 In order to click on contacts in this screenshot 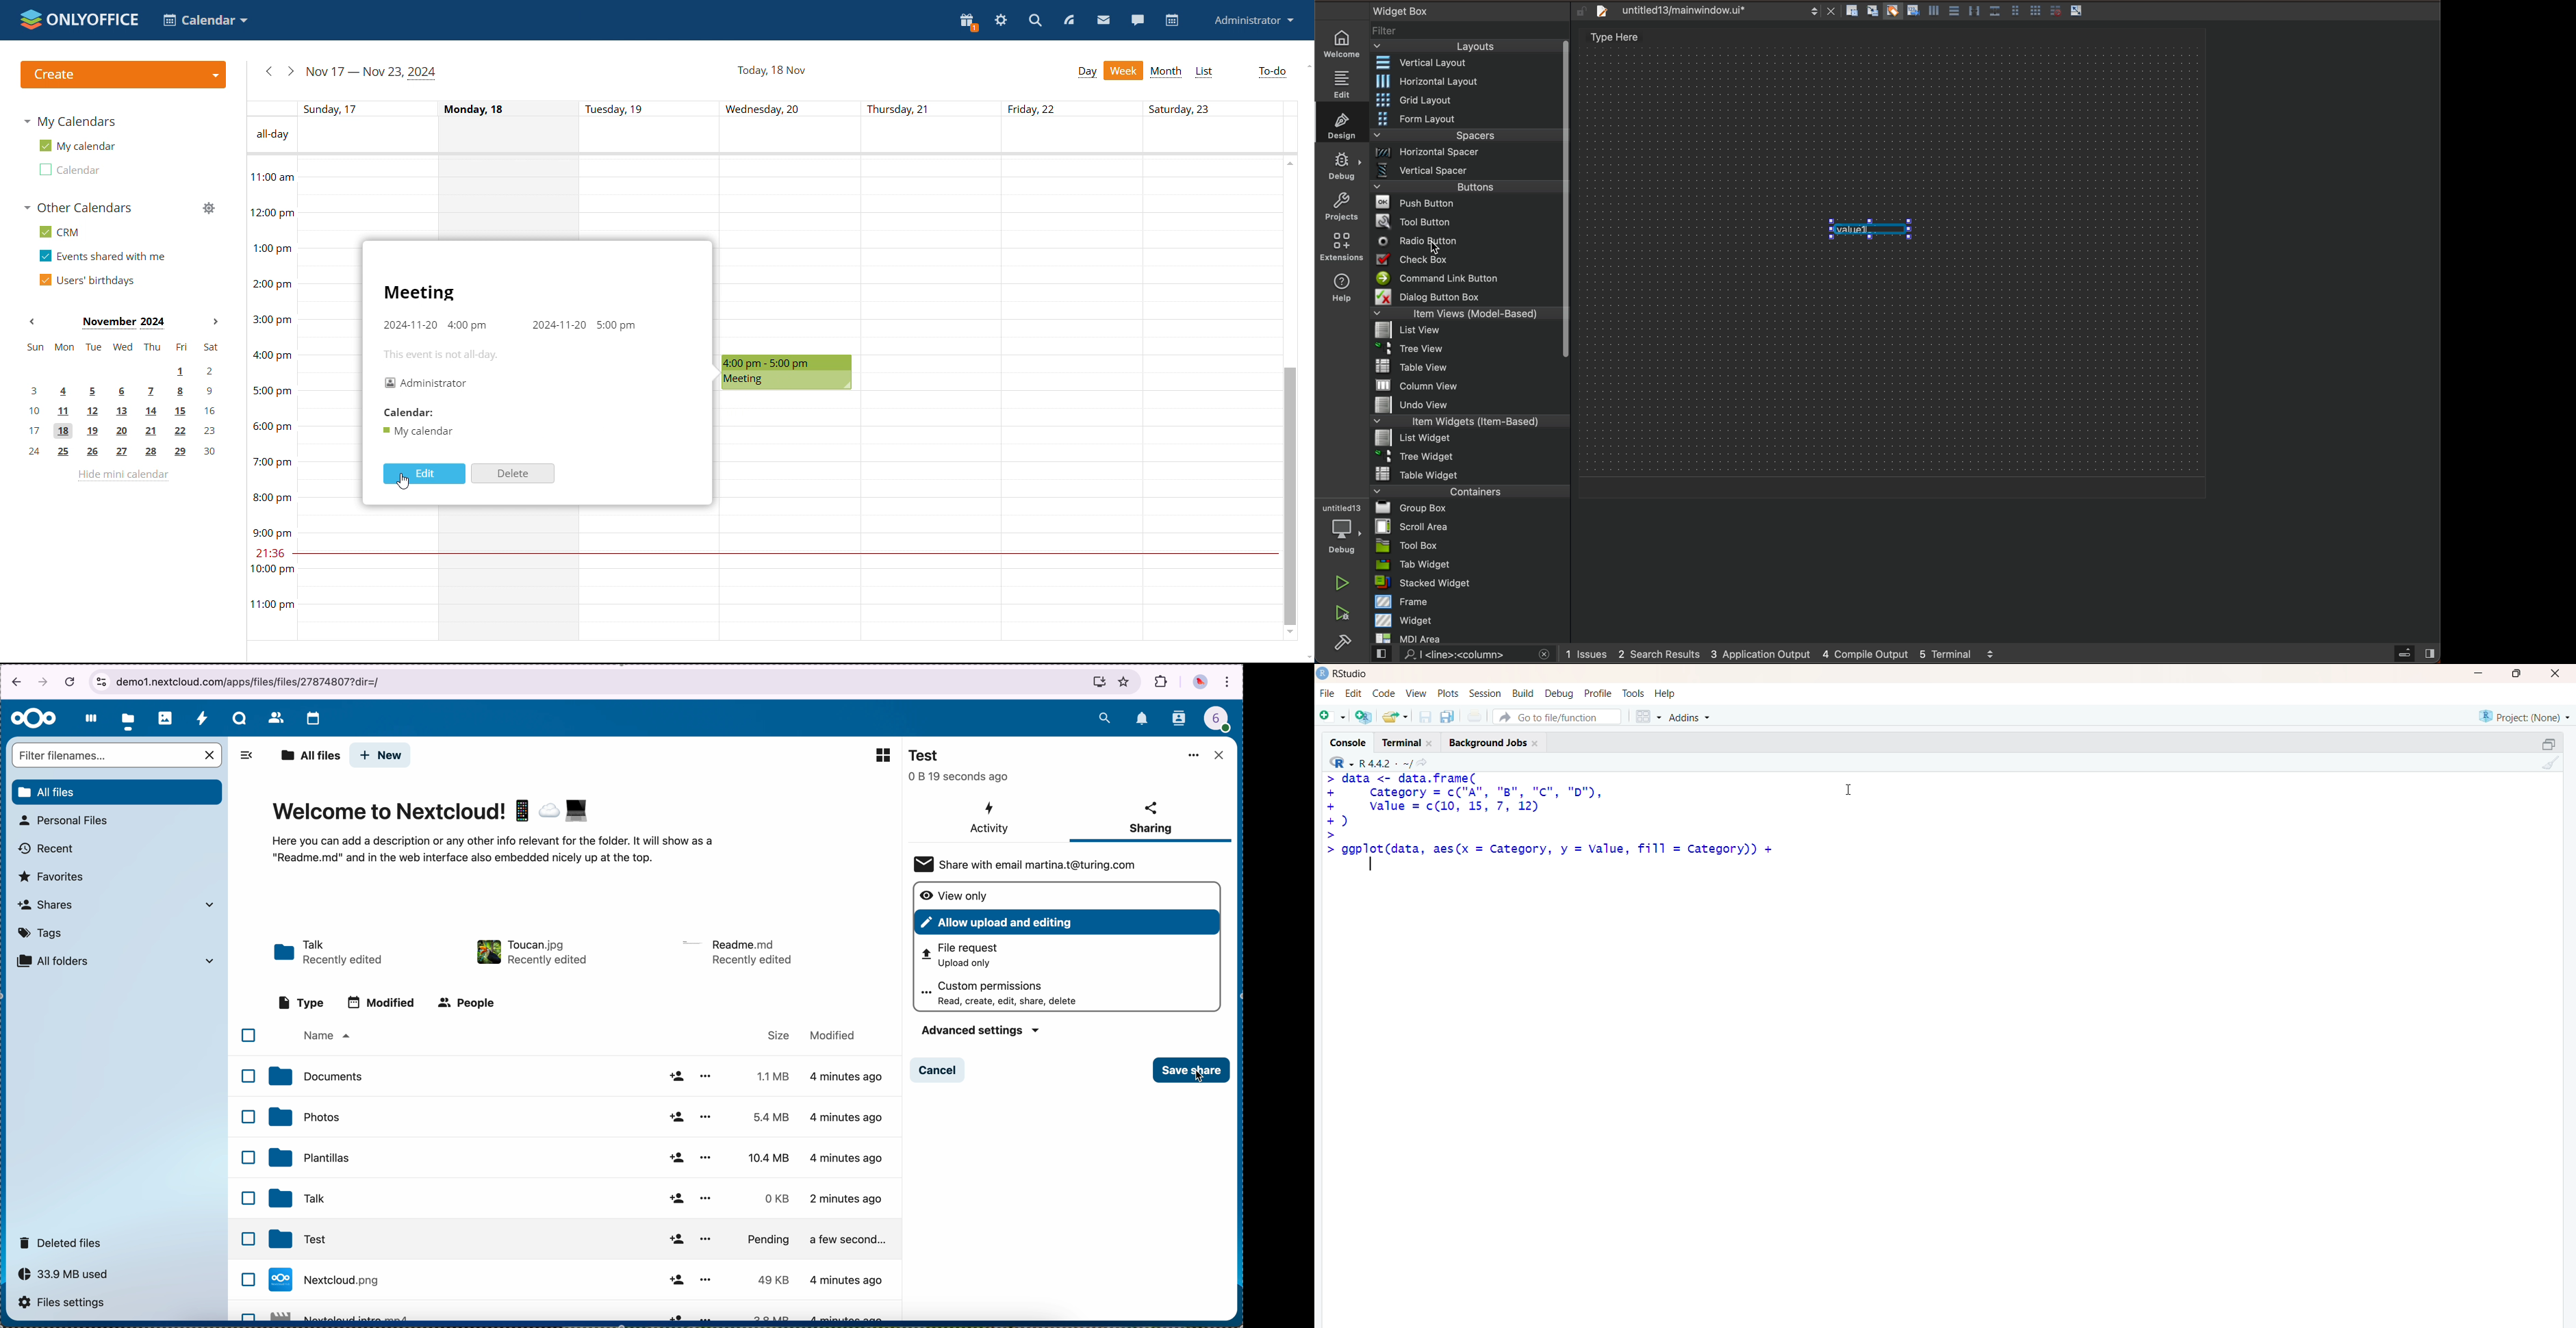, I will do `click(275, 717)`.